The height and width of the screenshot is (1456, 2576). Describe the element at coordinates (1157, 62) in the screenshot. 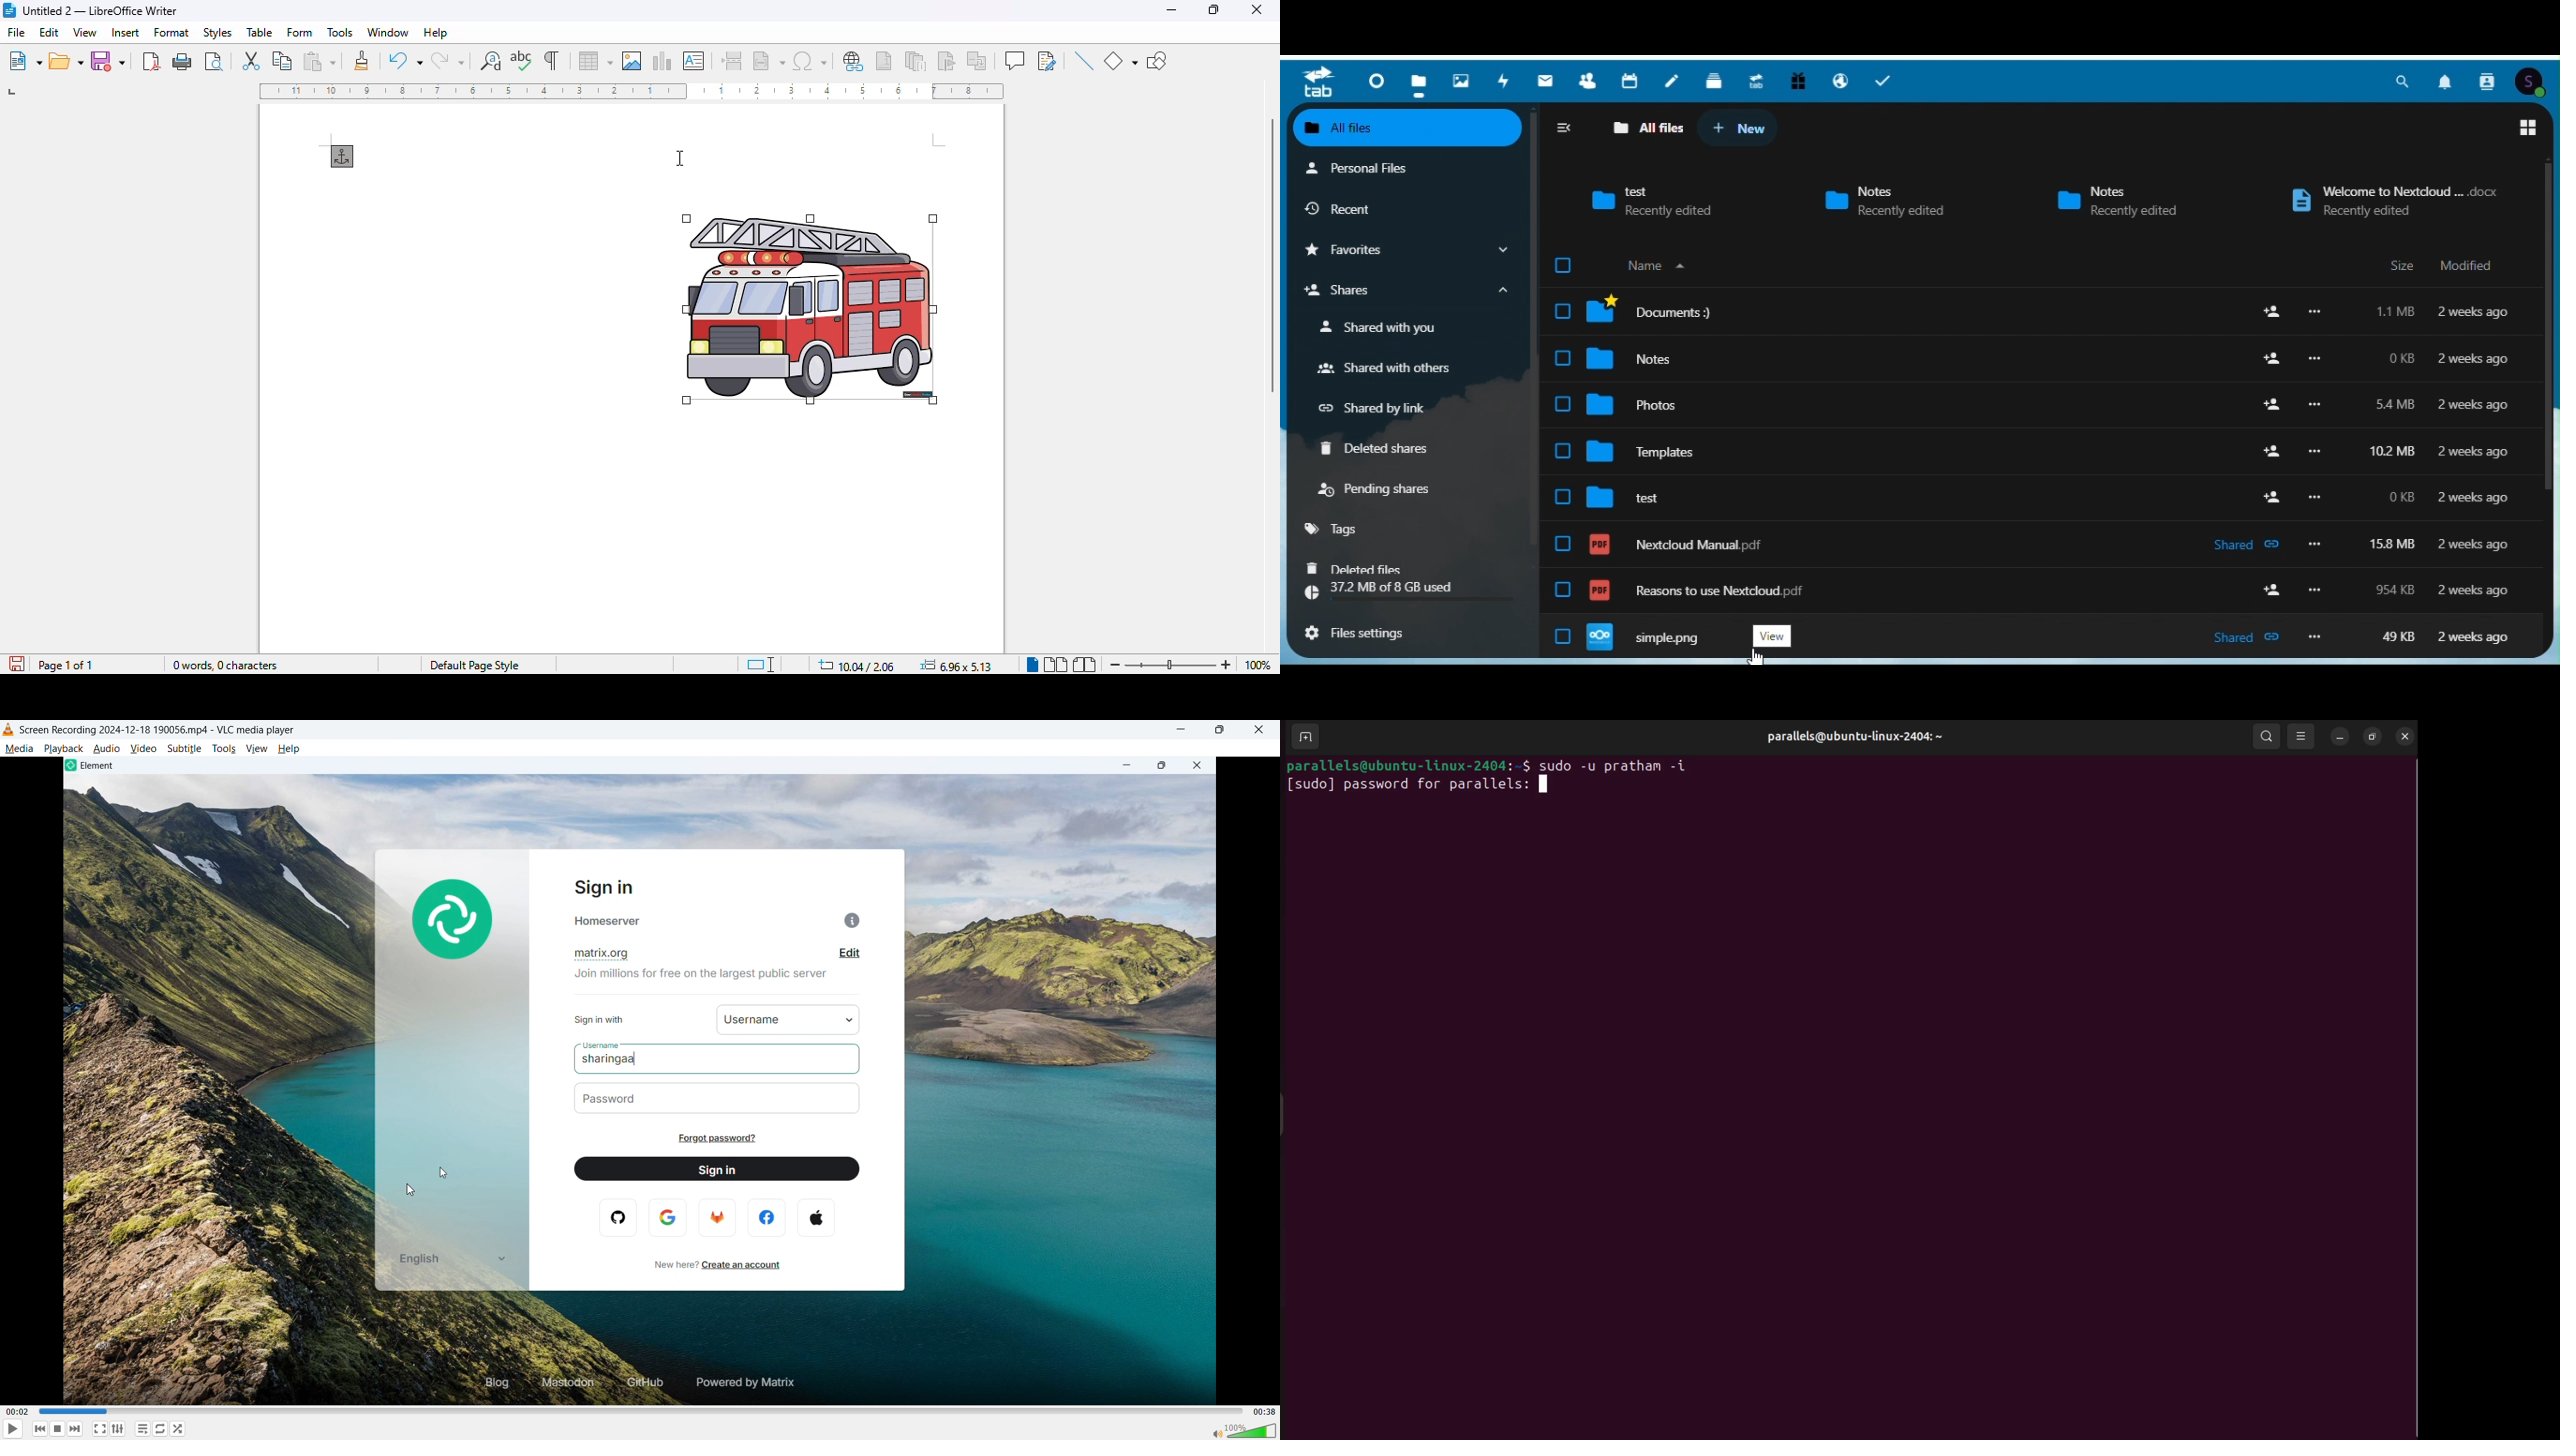

I see `show draw functions` at that location.